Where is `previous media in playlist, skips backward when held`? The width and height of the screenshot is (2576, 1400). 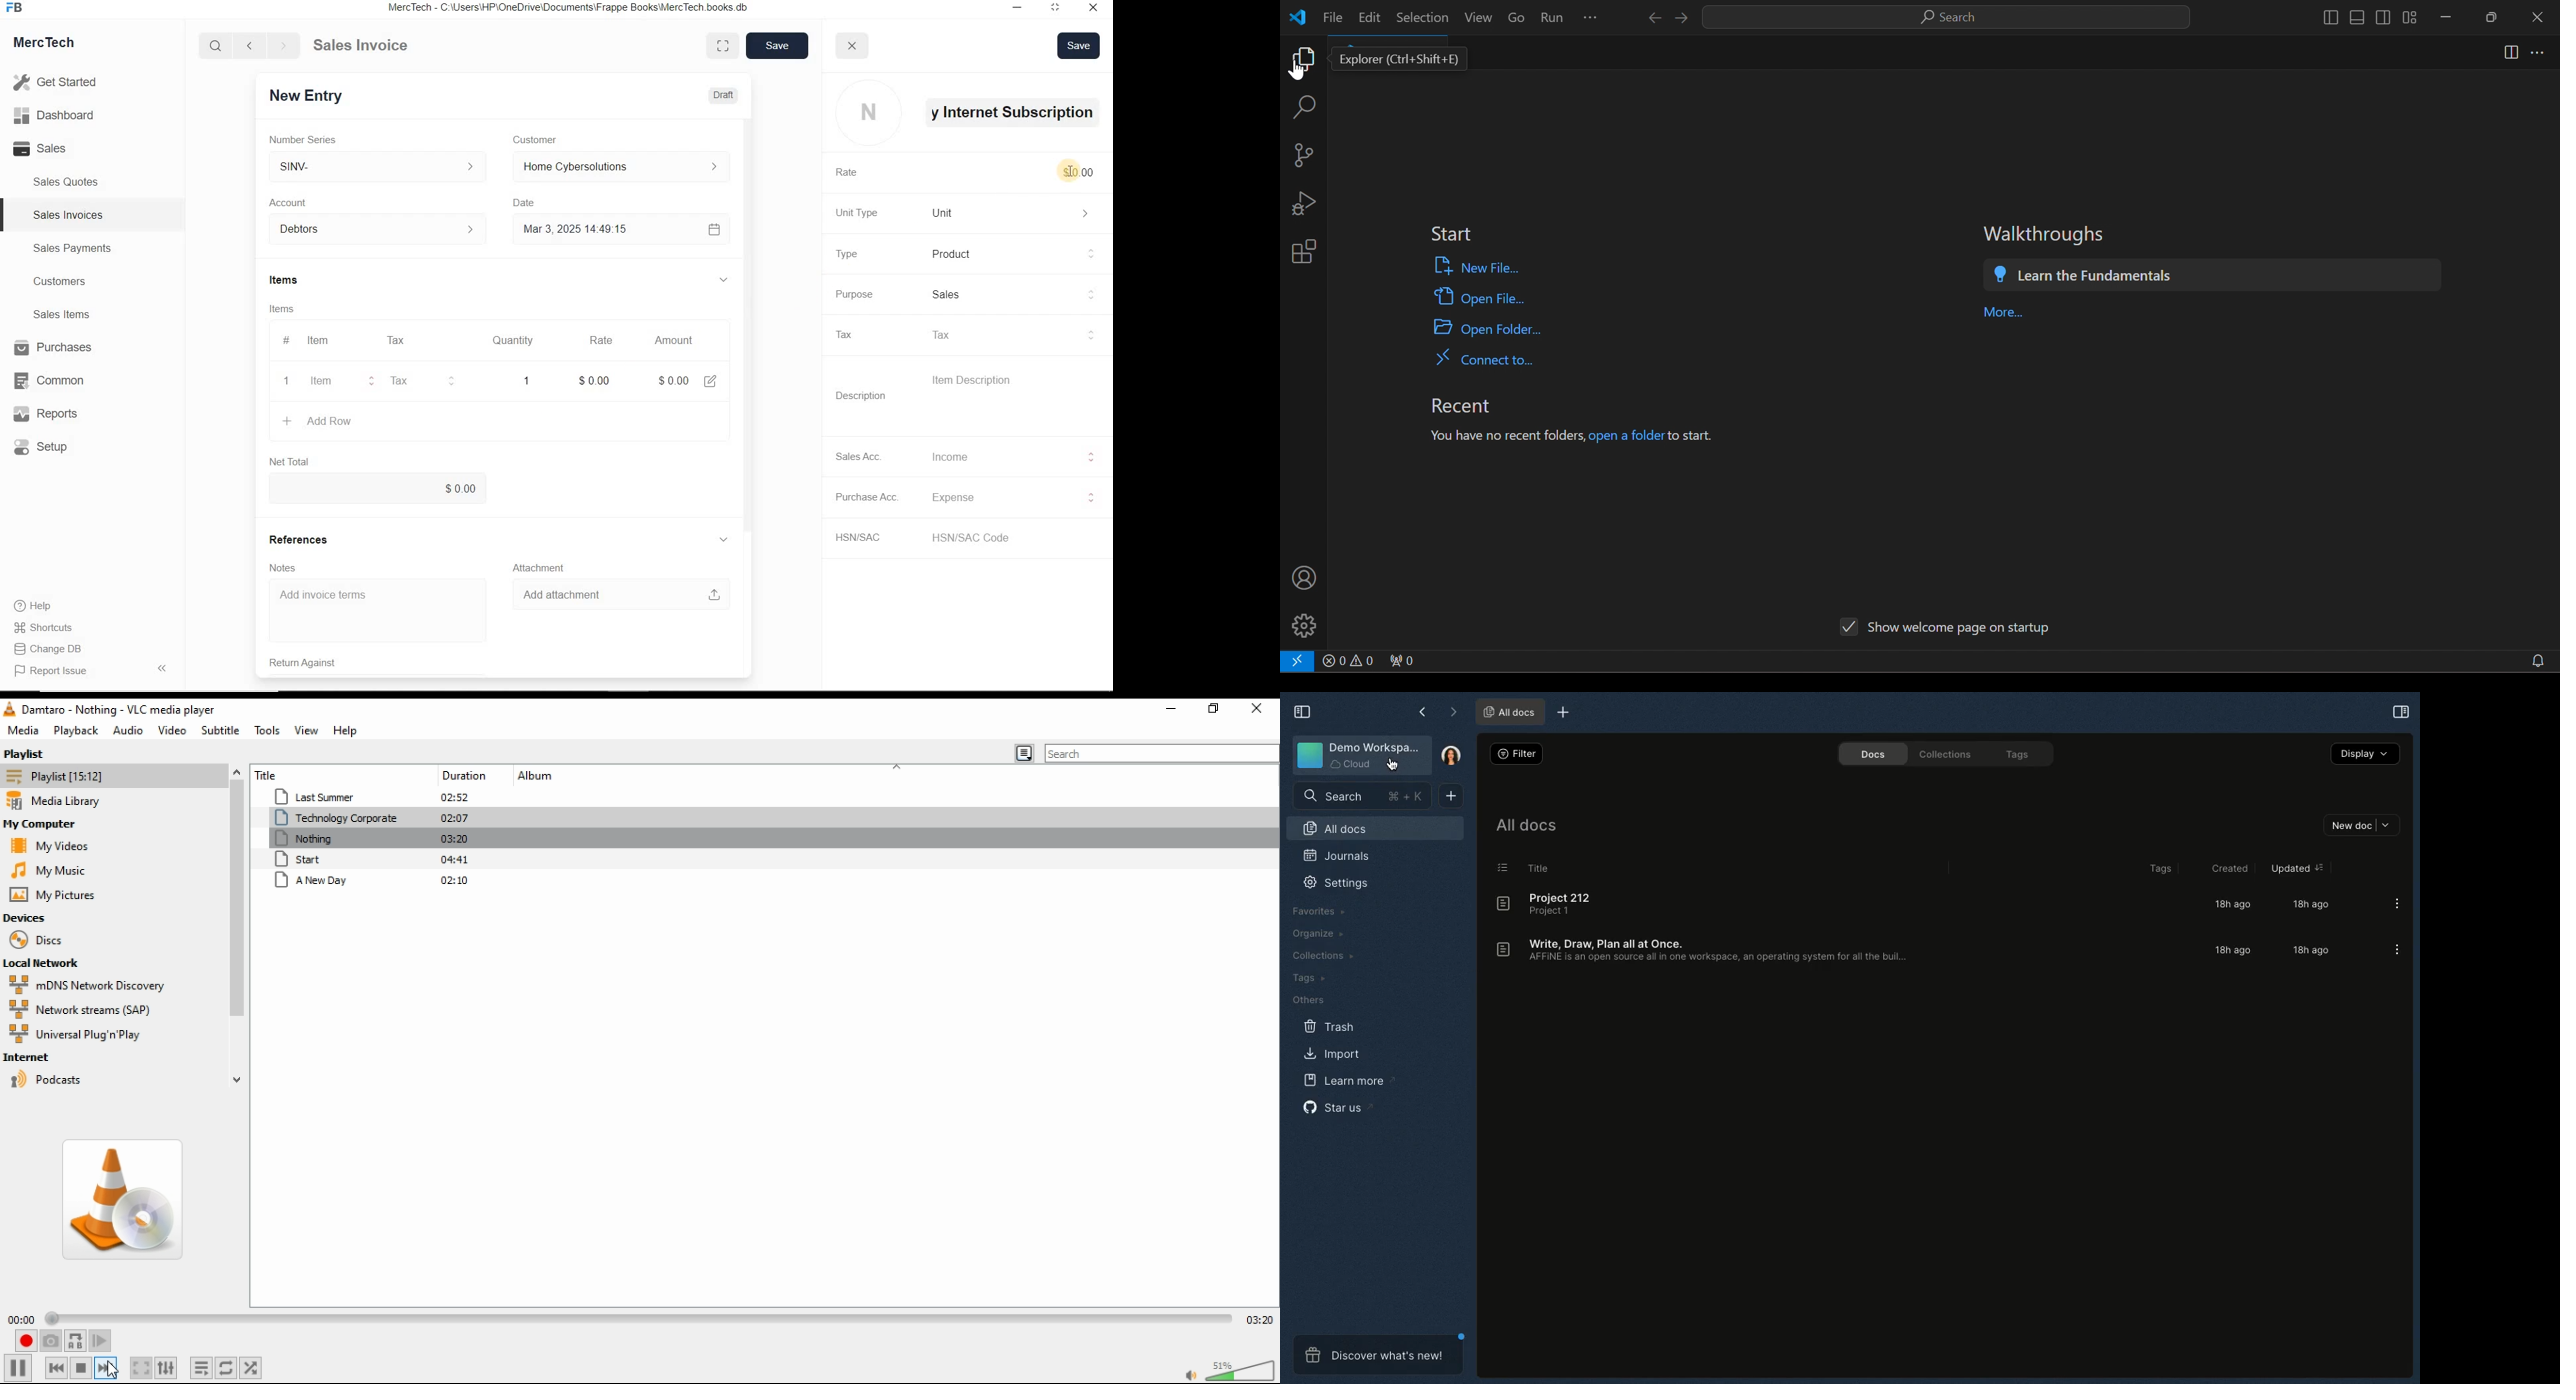
previous media in playlist, skips backward when held is located at coordinates (54, 1368).